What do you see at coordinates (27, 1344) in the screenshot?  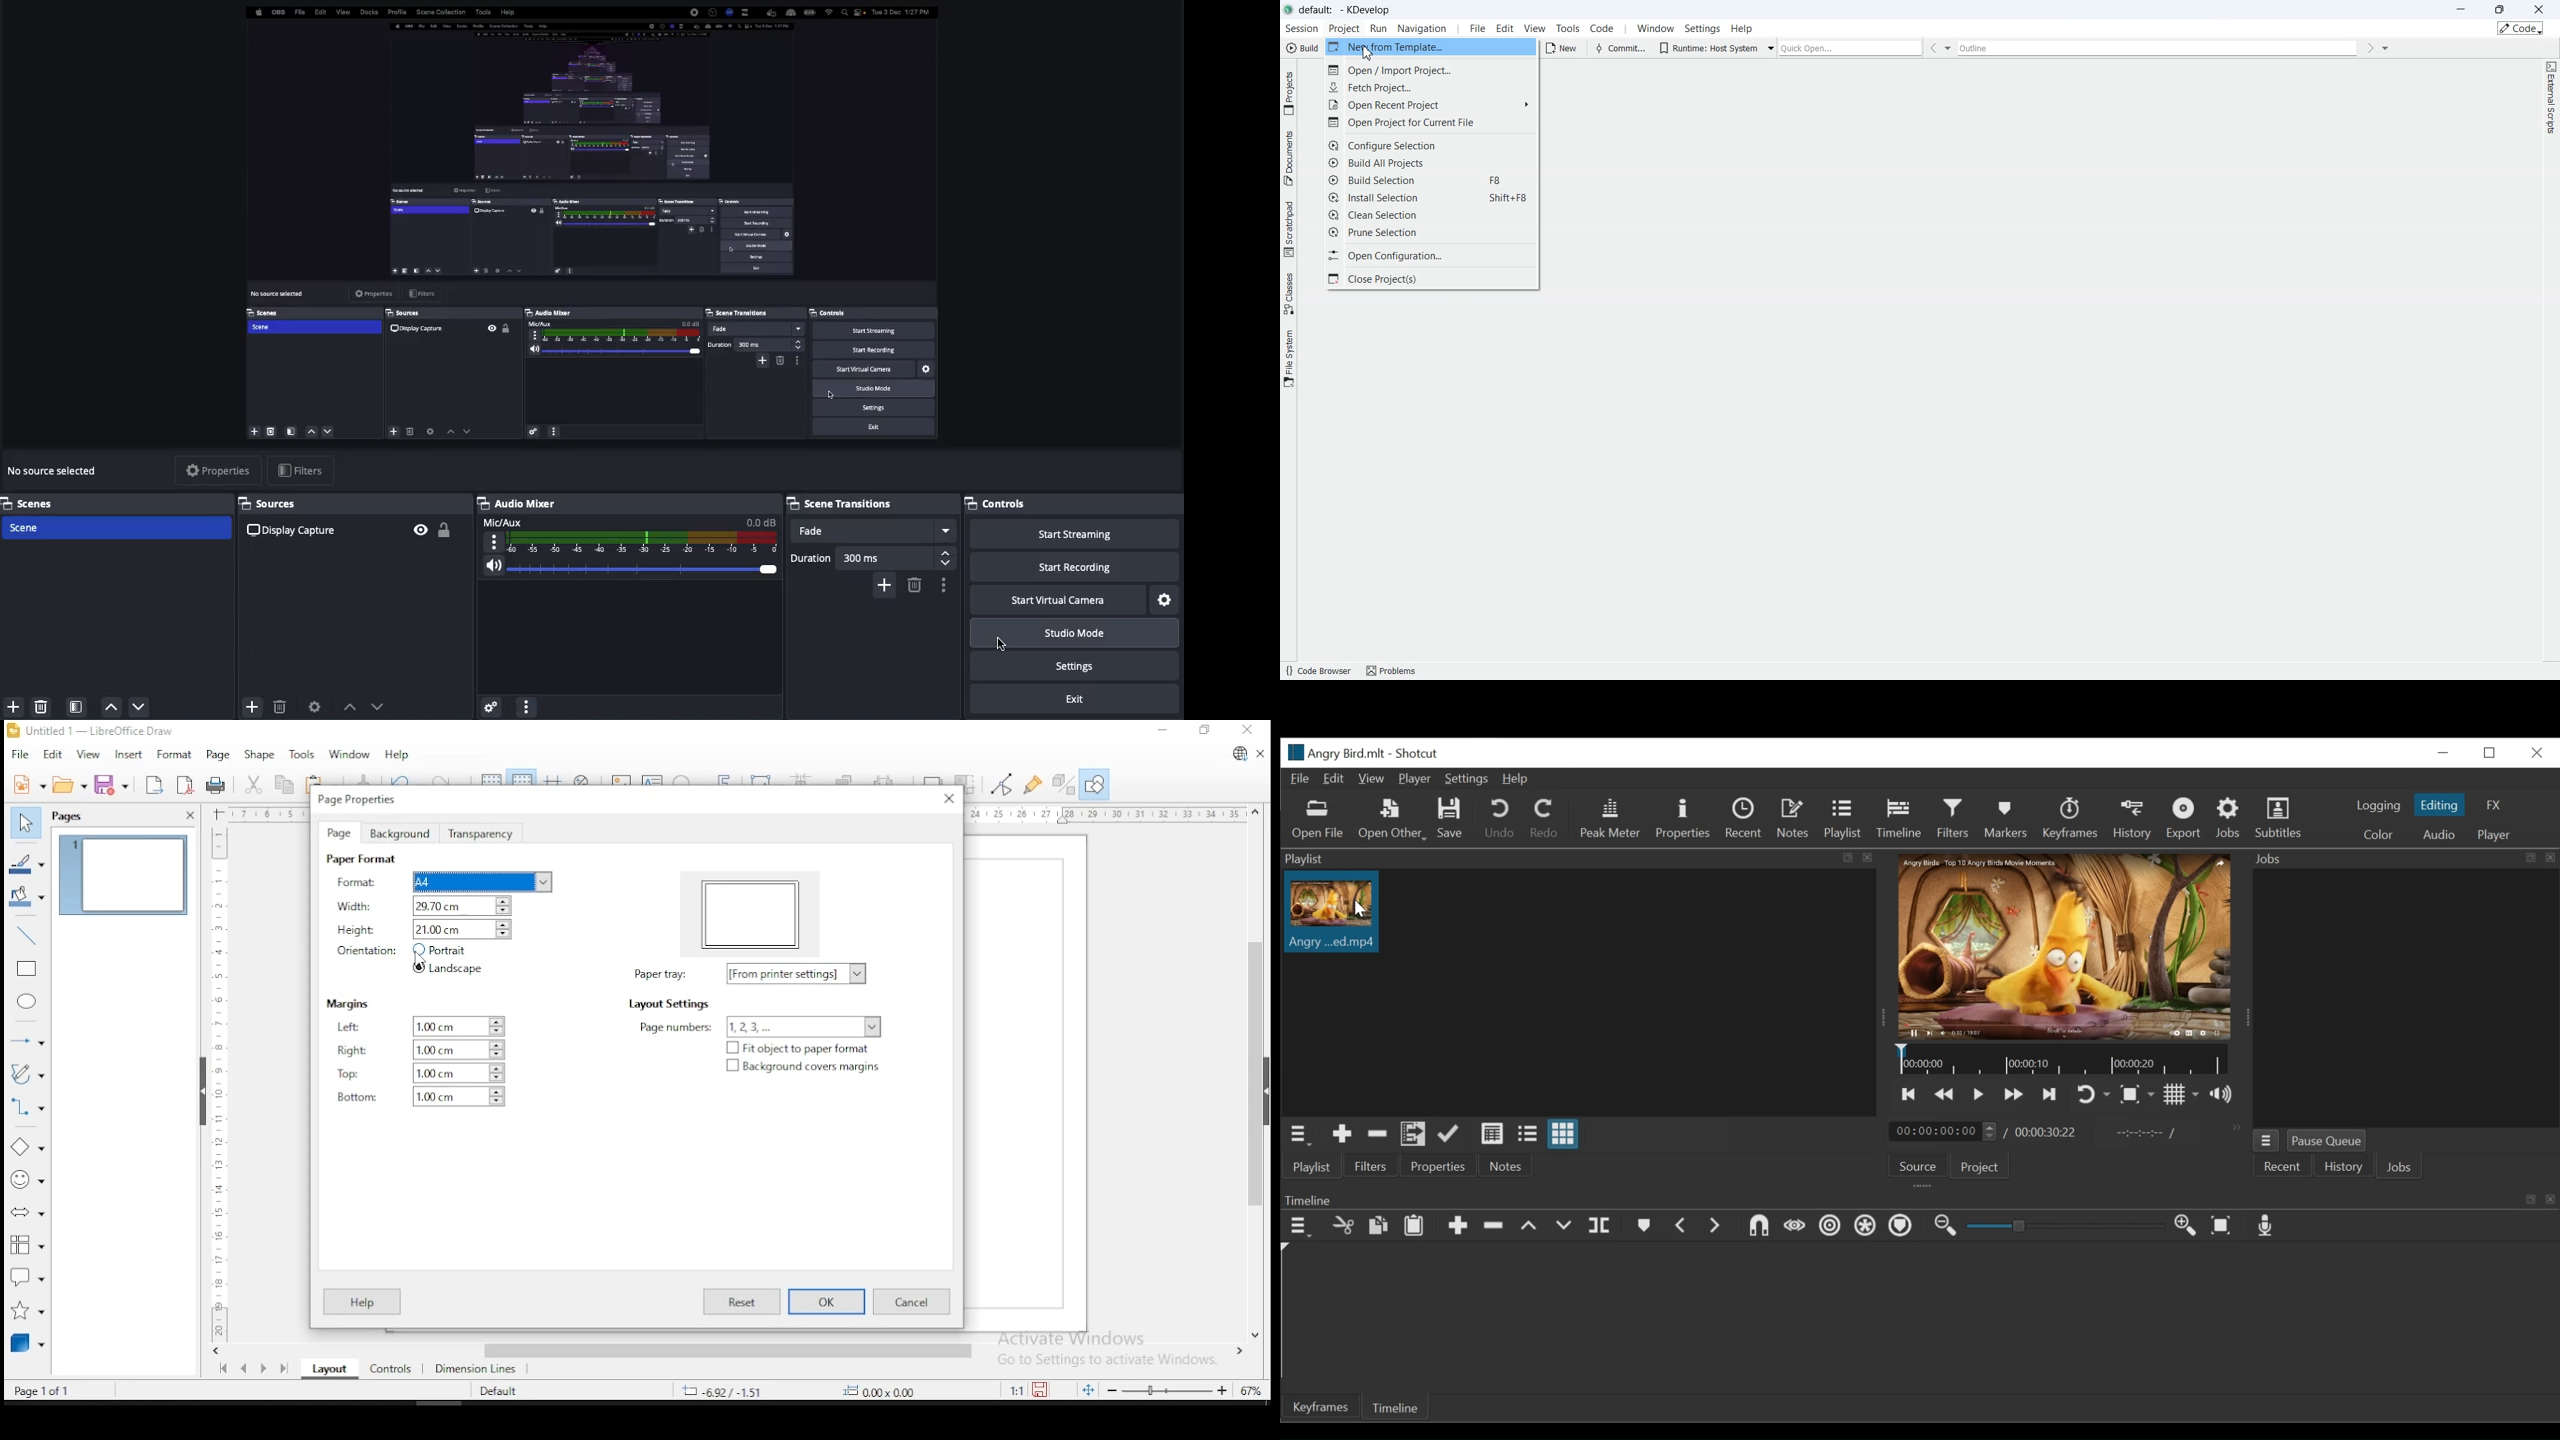 I see `3D objects` at bounding box center [27, 1344].